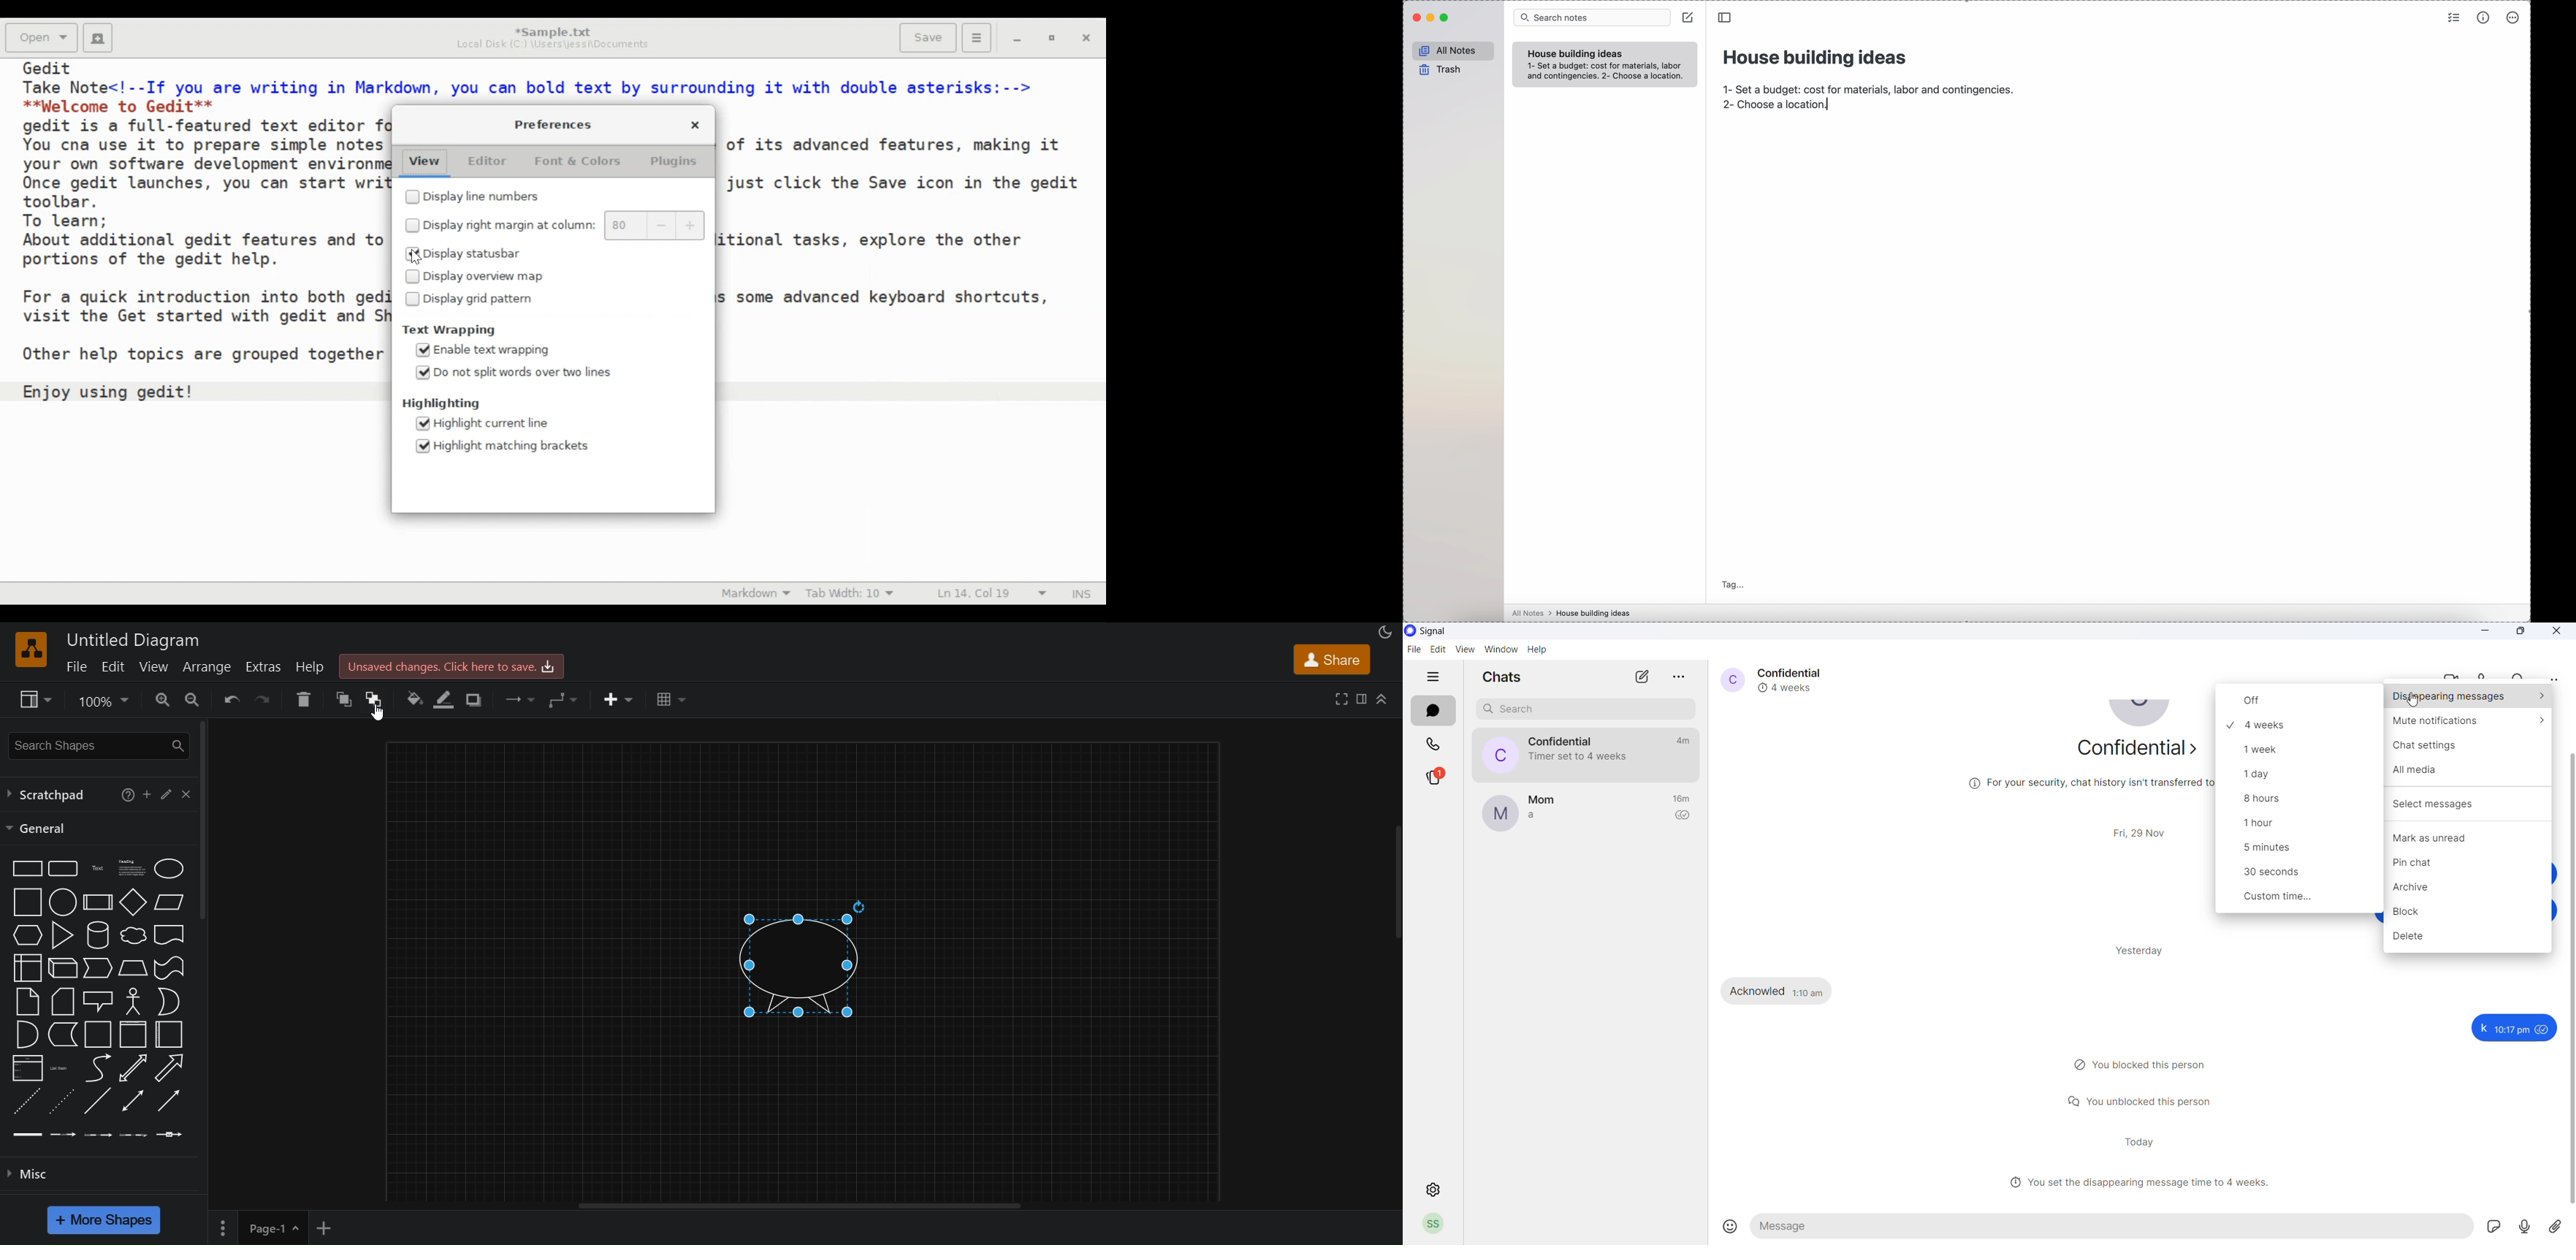  I want to click on profile picture, so click(1494, 755).